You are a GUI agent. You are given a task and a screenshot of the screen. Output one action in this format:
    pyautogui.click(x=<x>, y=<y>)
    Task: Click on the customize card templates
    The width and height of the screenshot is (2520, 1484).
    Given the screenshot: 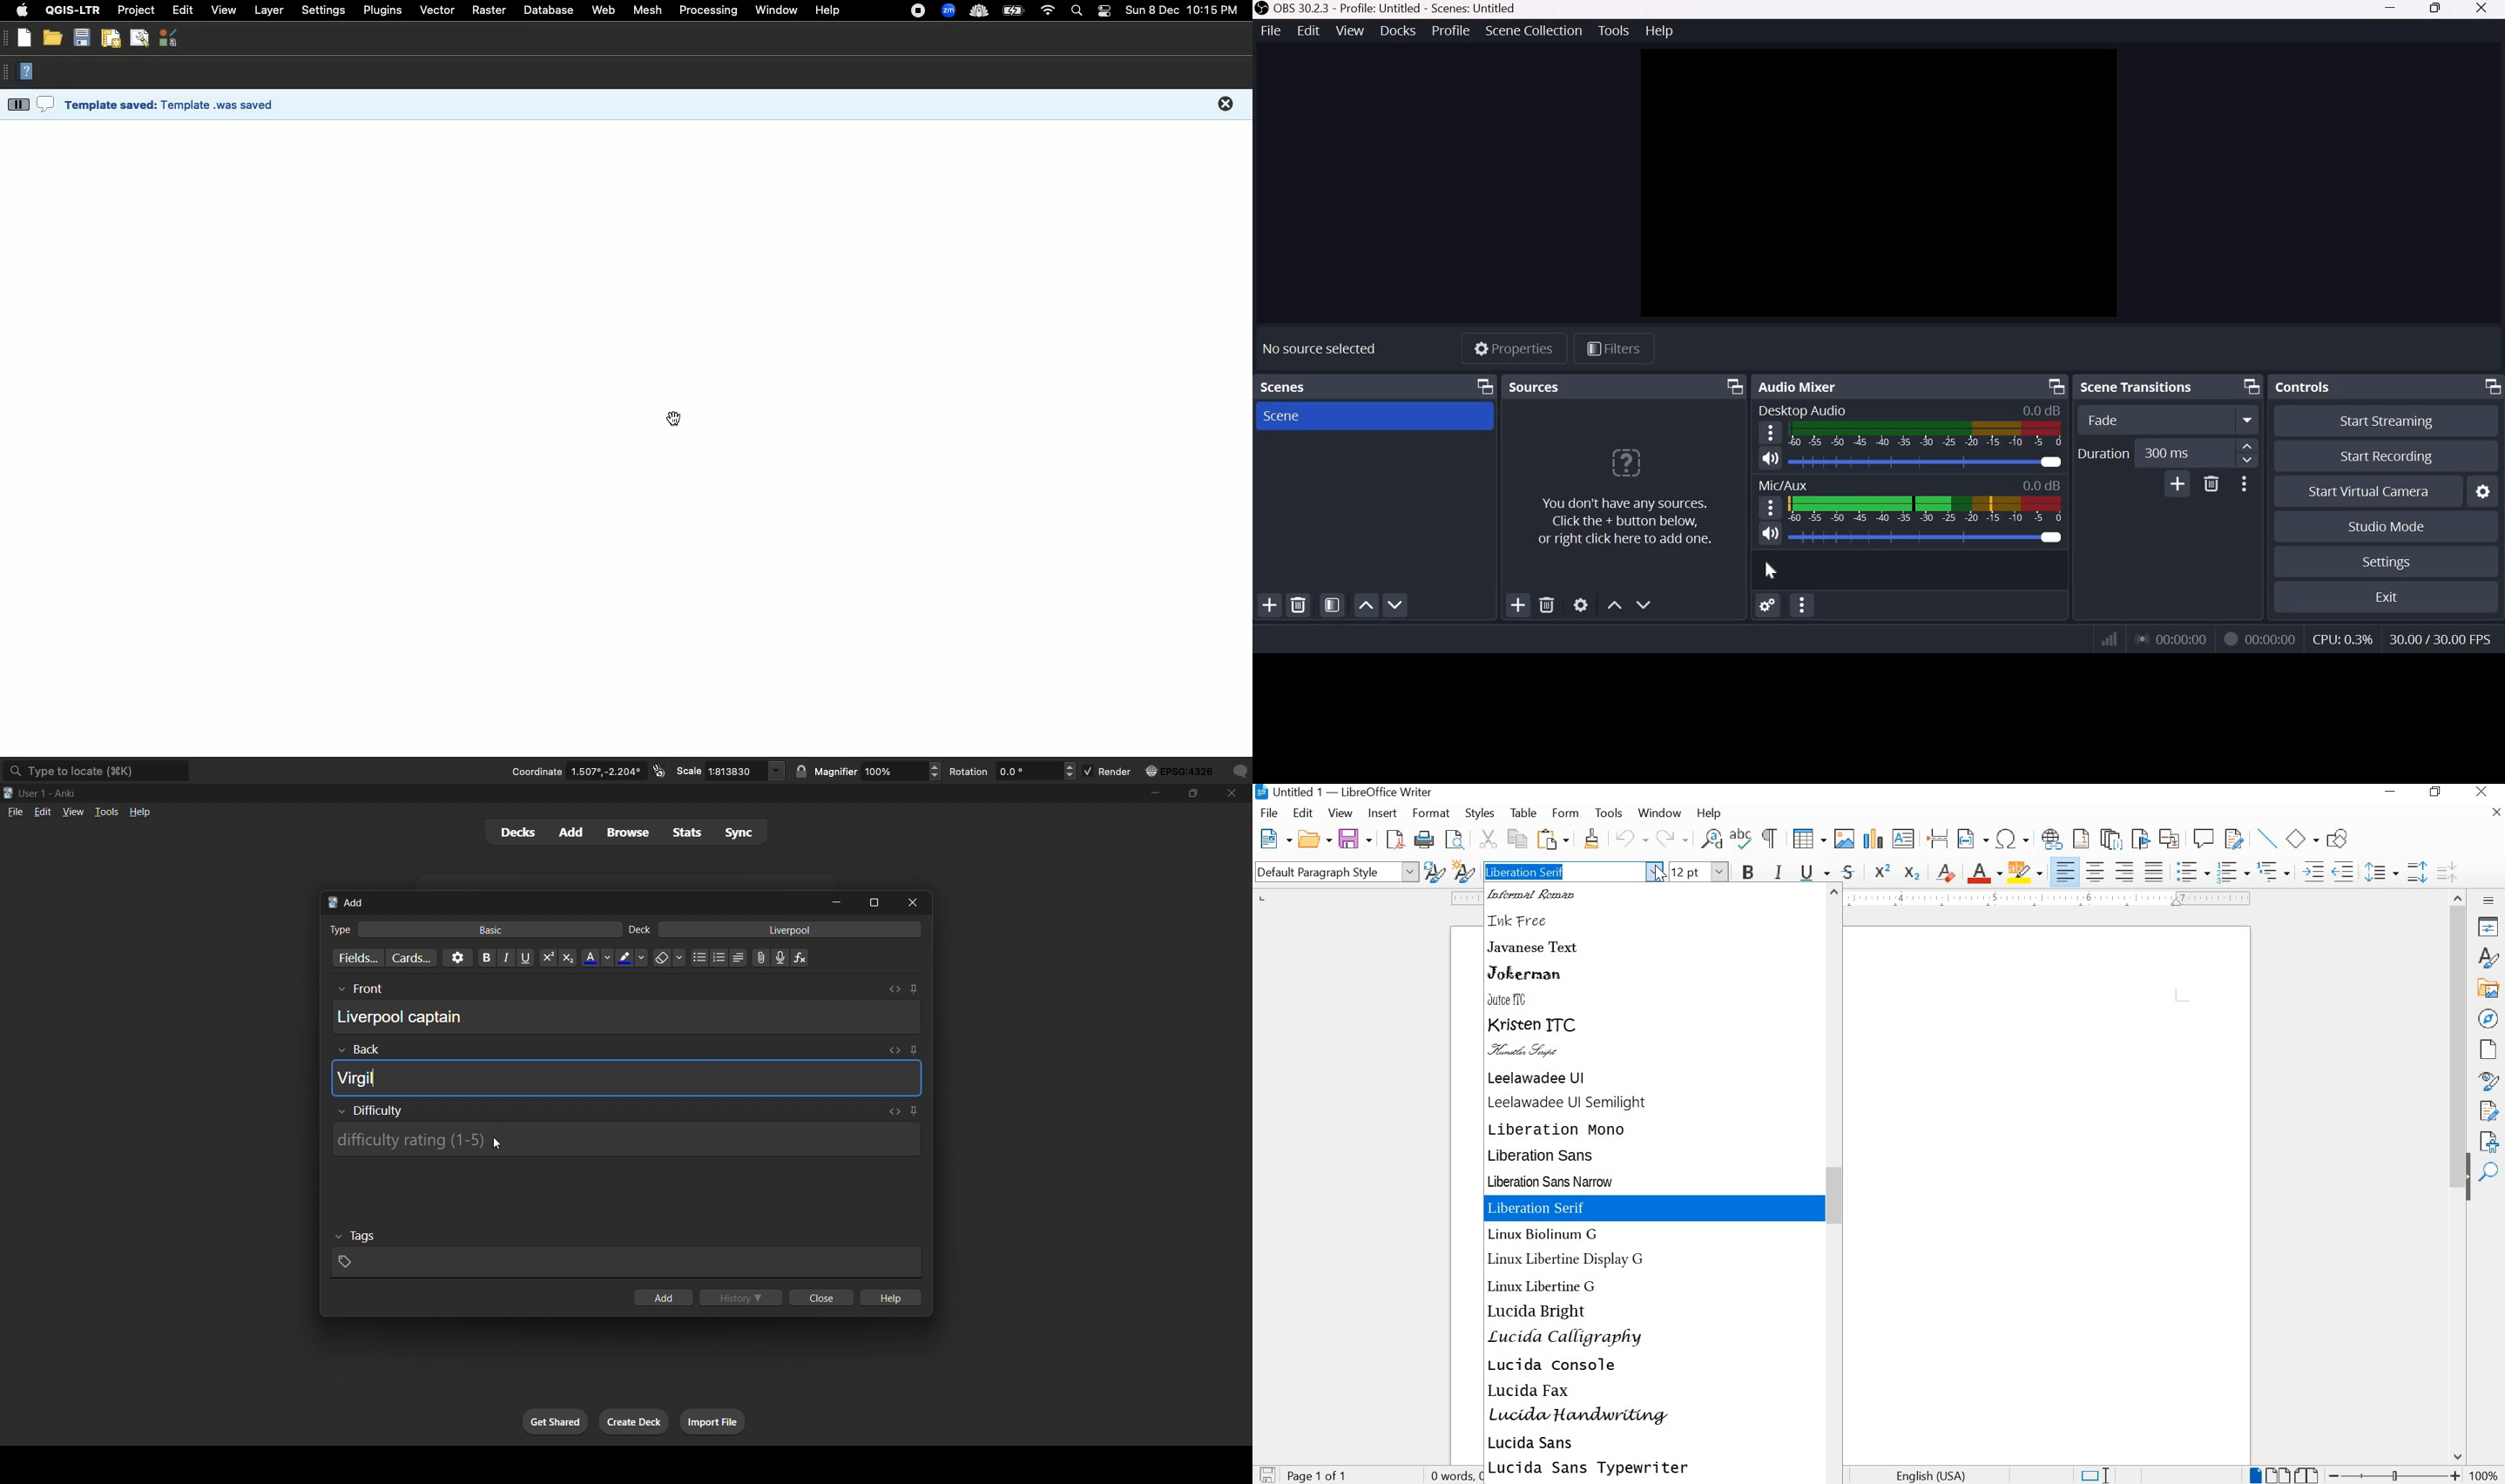 What is the action you would take?
    pyautogui.click(x=411, y=959)
    